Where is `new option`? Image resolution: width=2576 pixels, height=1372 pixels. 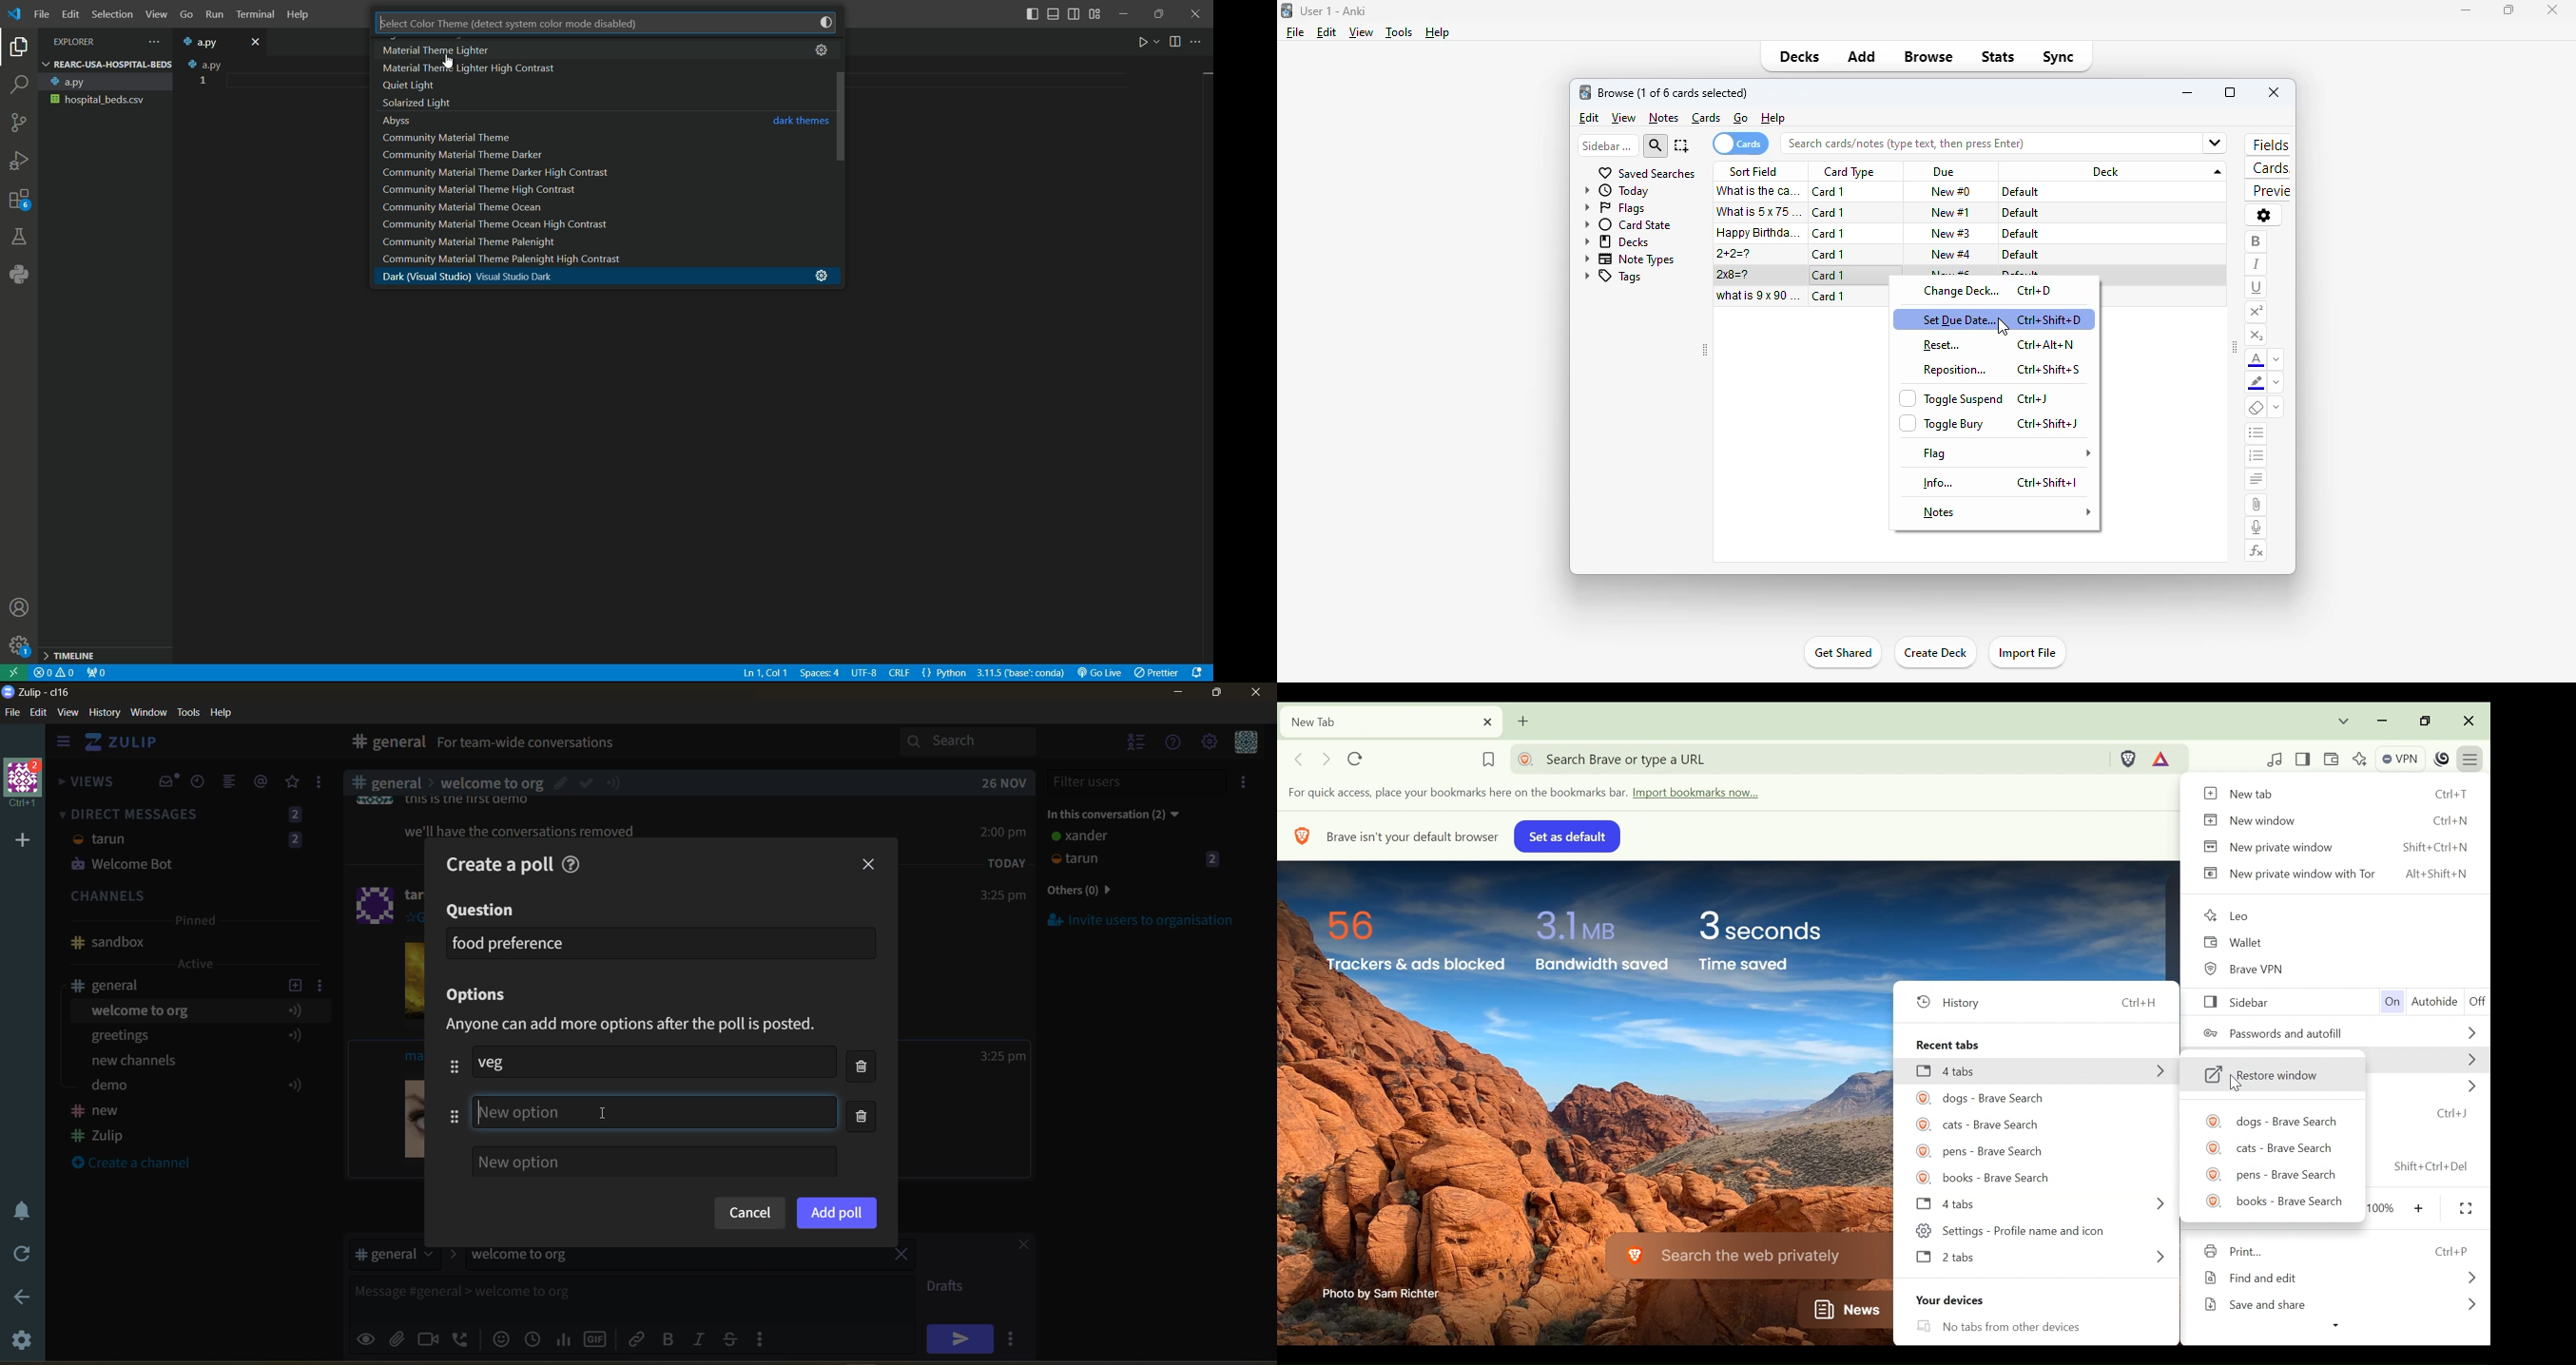
new option is located at coordinates (654, 1161).